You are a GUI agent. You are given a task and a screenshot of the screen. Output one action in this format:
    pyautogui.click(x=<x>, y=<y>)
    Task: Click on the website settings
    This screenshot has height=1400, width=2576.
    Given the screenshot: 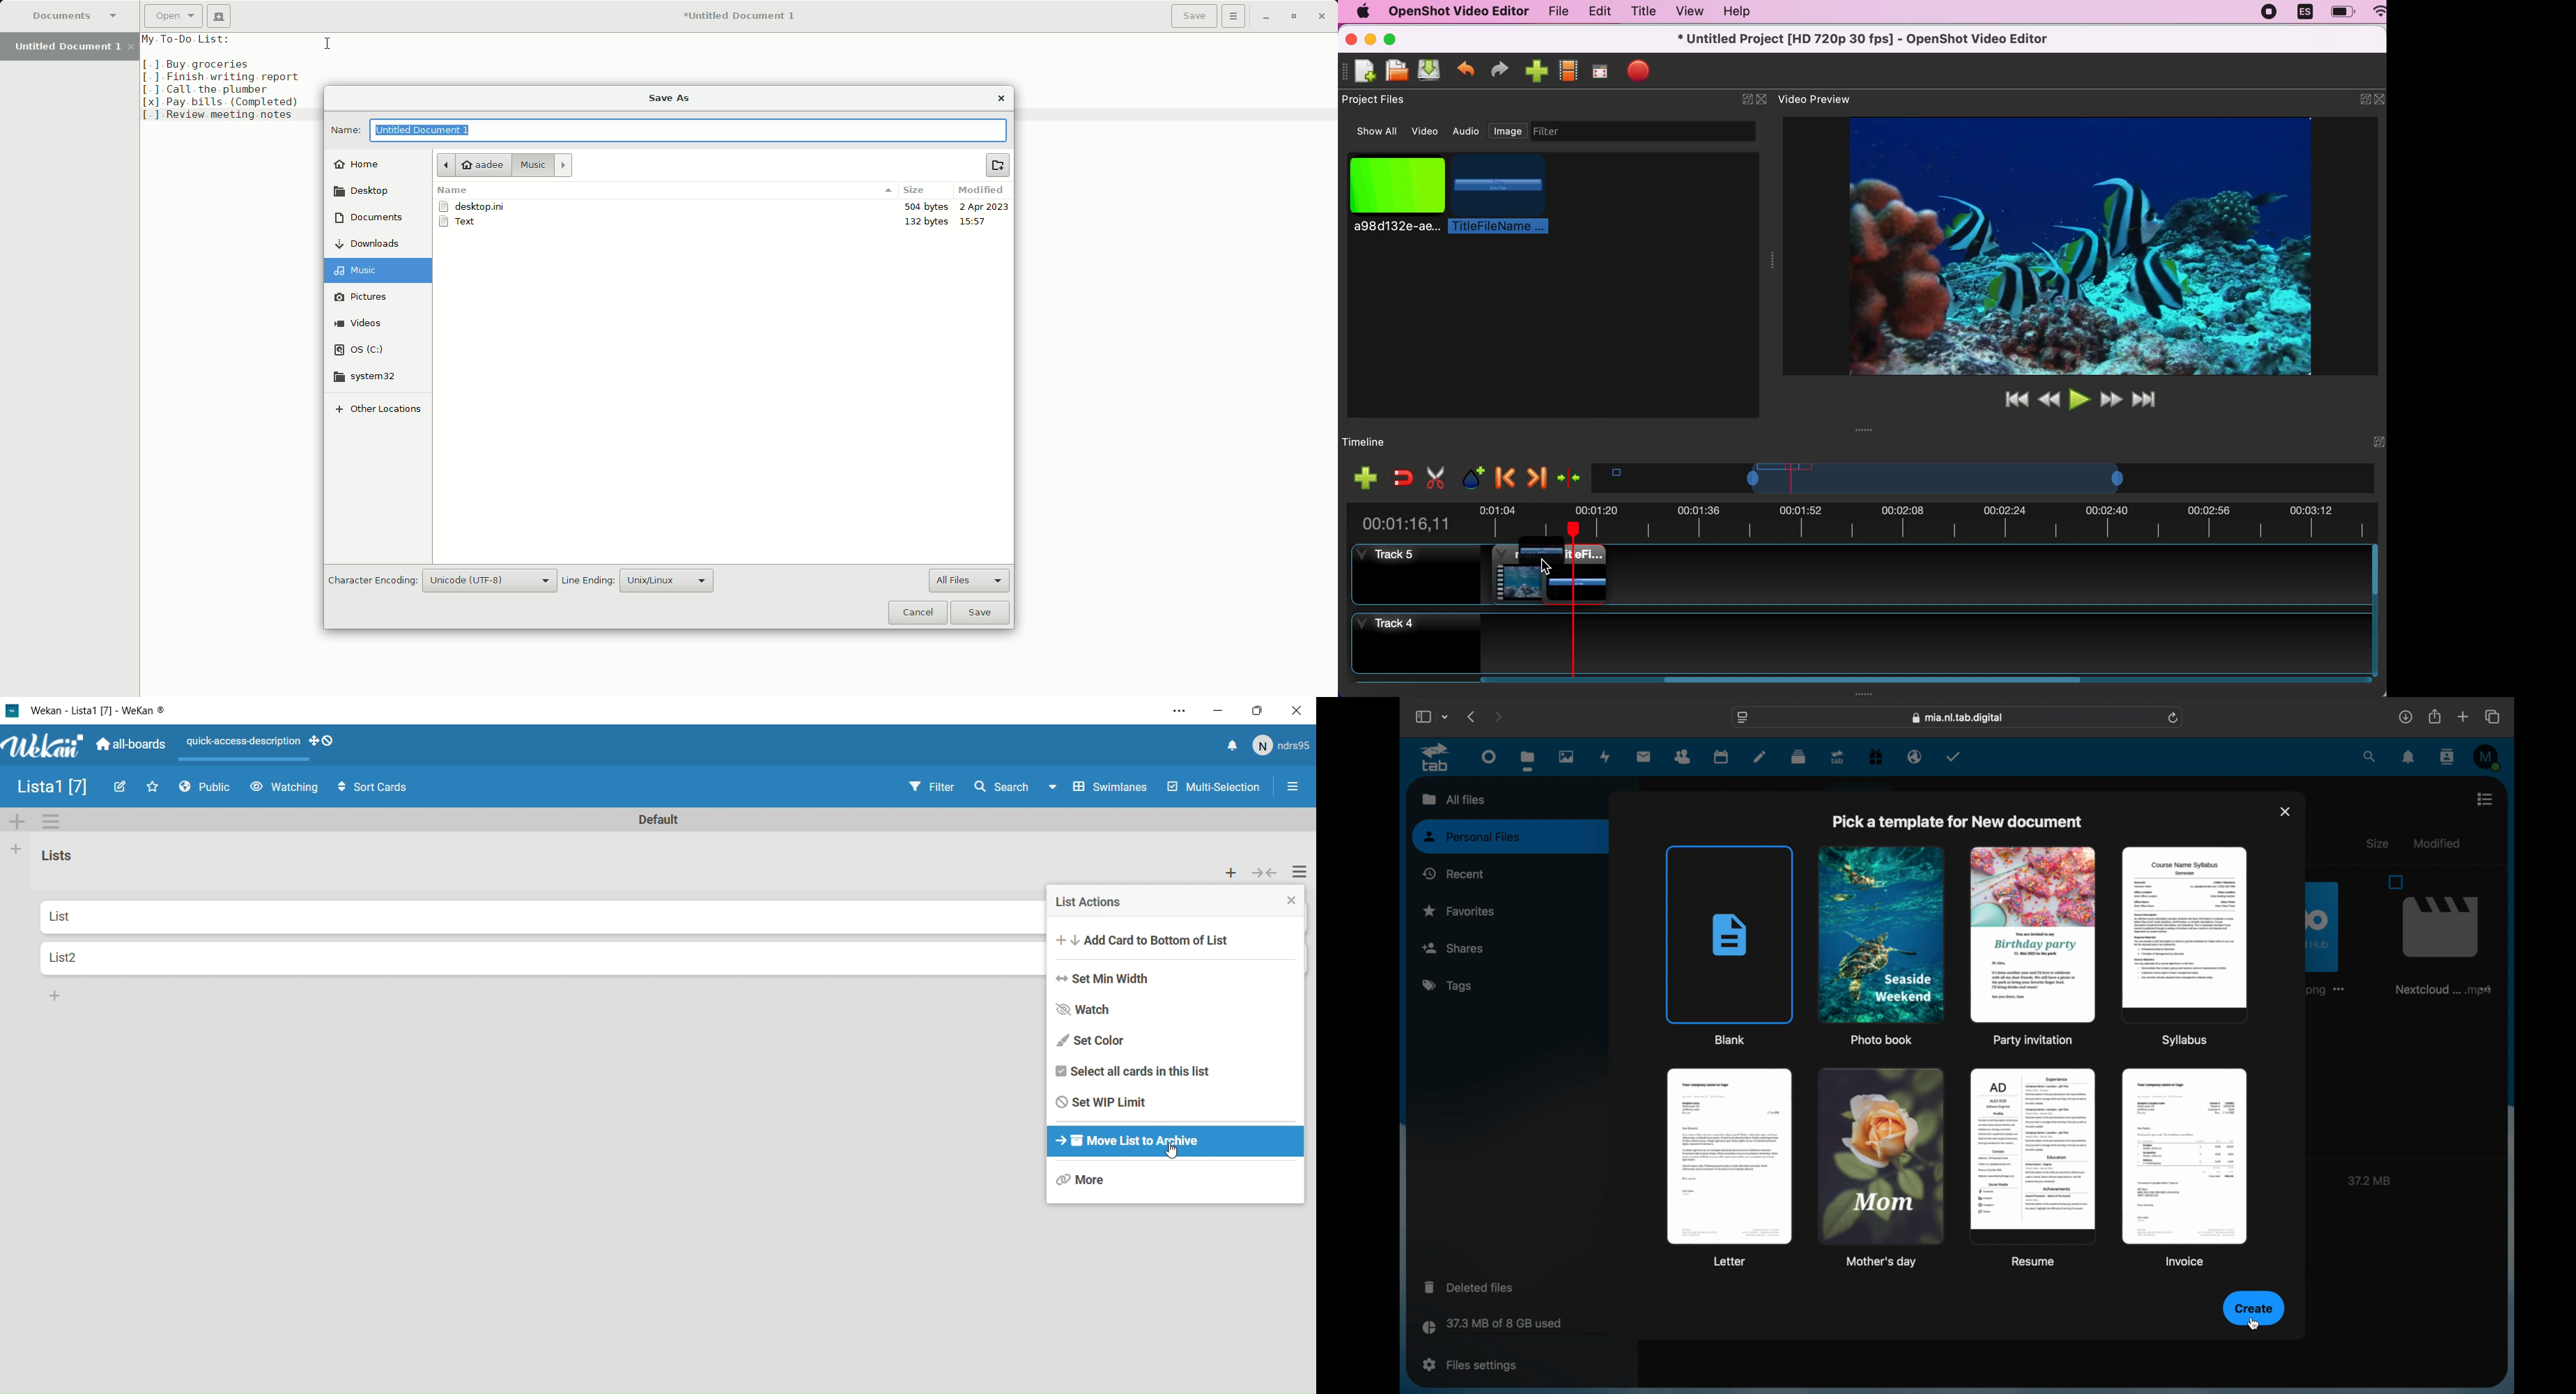 What is the action you would take?
    pyautogui.click(x=1743, y=718)
    